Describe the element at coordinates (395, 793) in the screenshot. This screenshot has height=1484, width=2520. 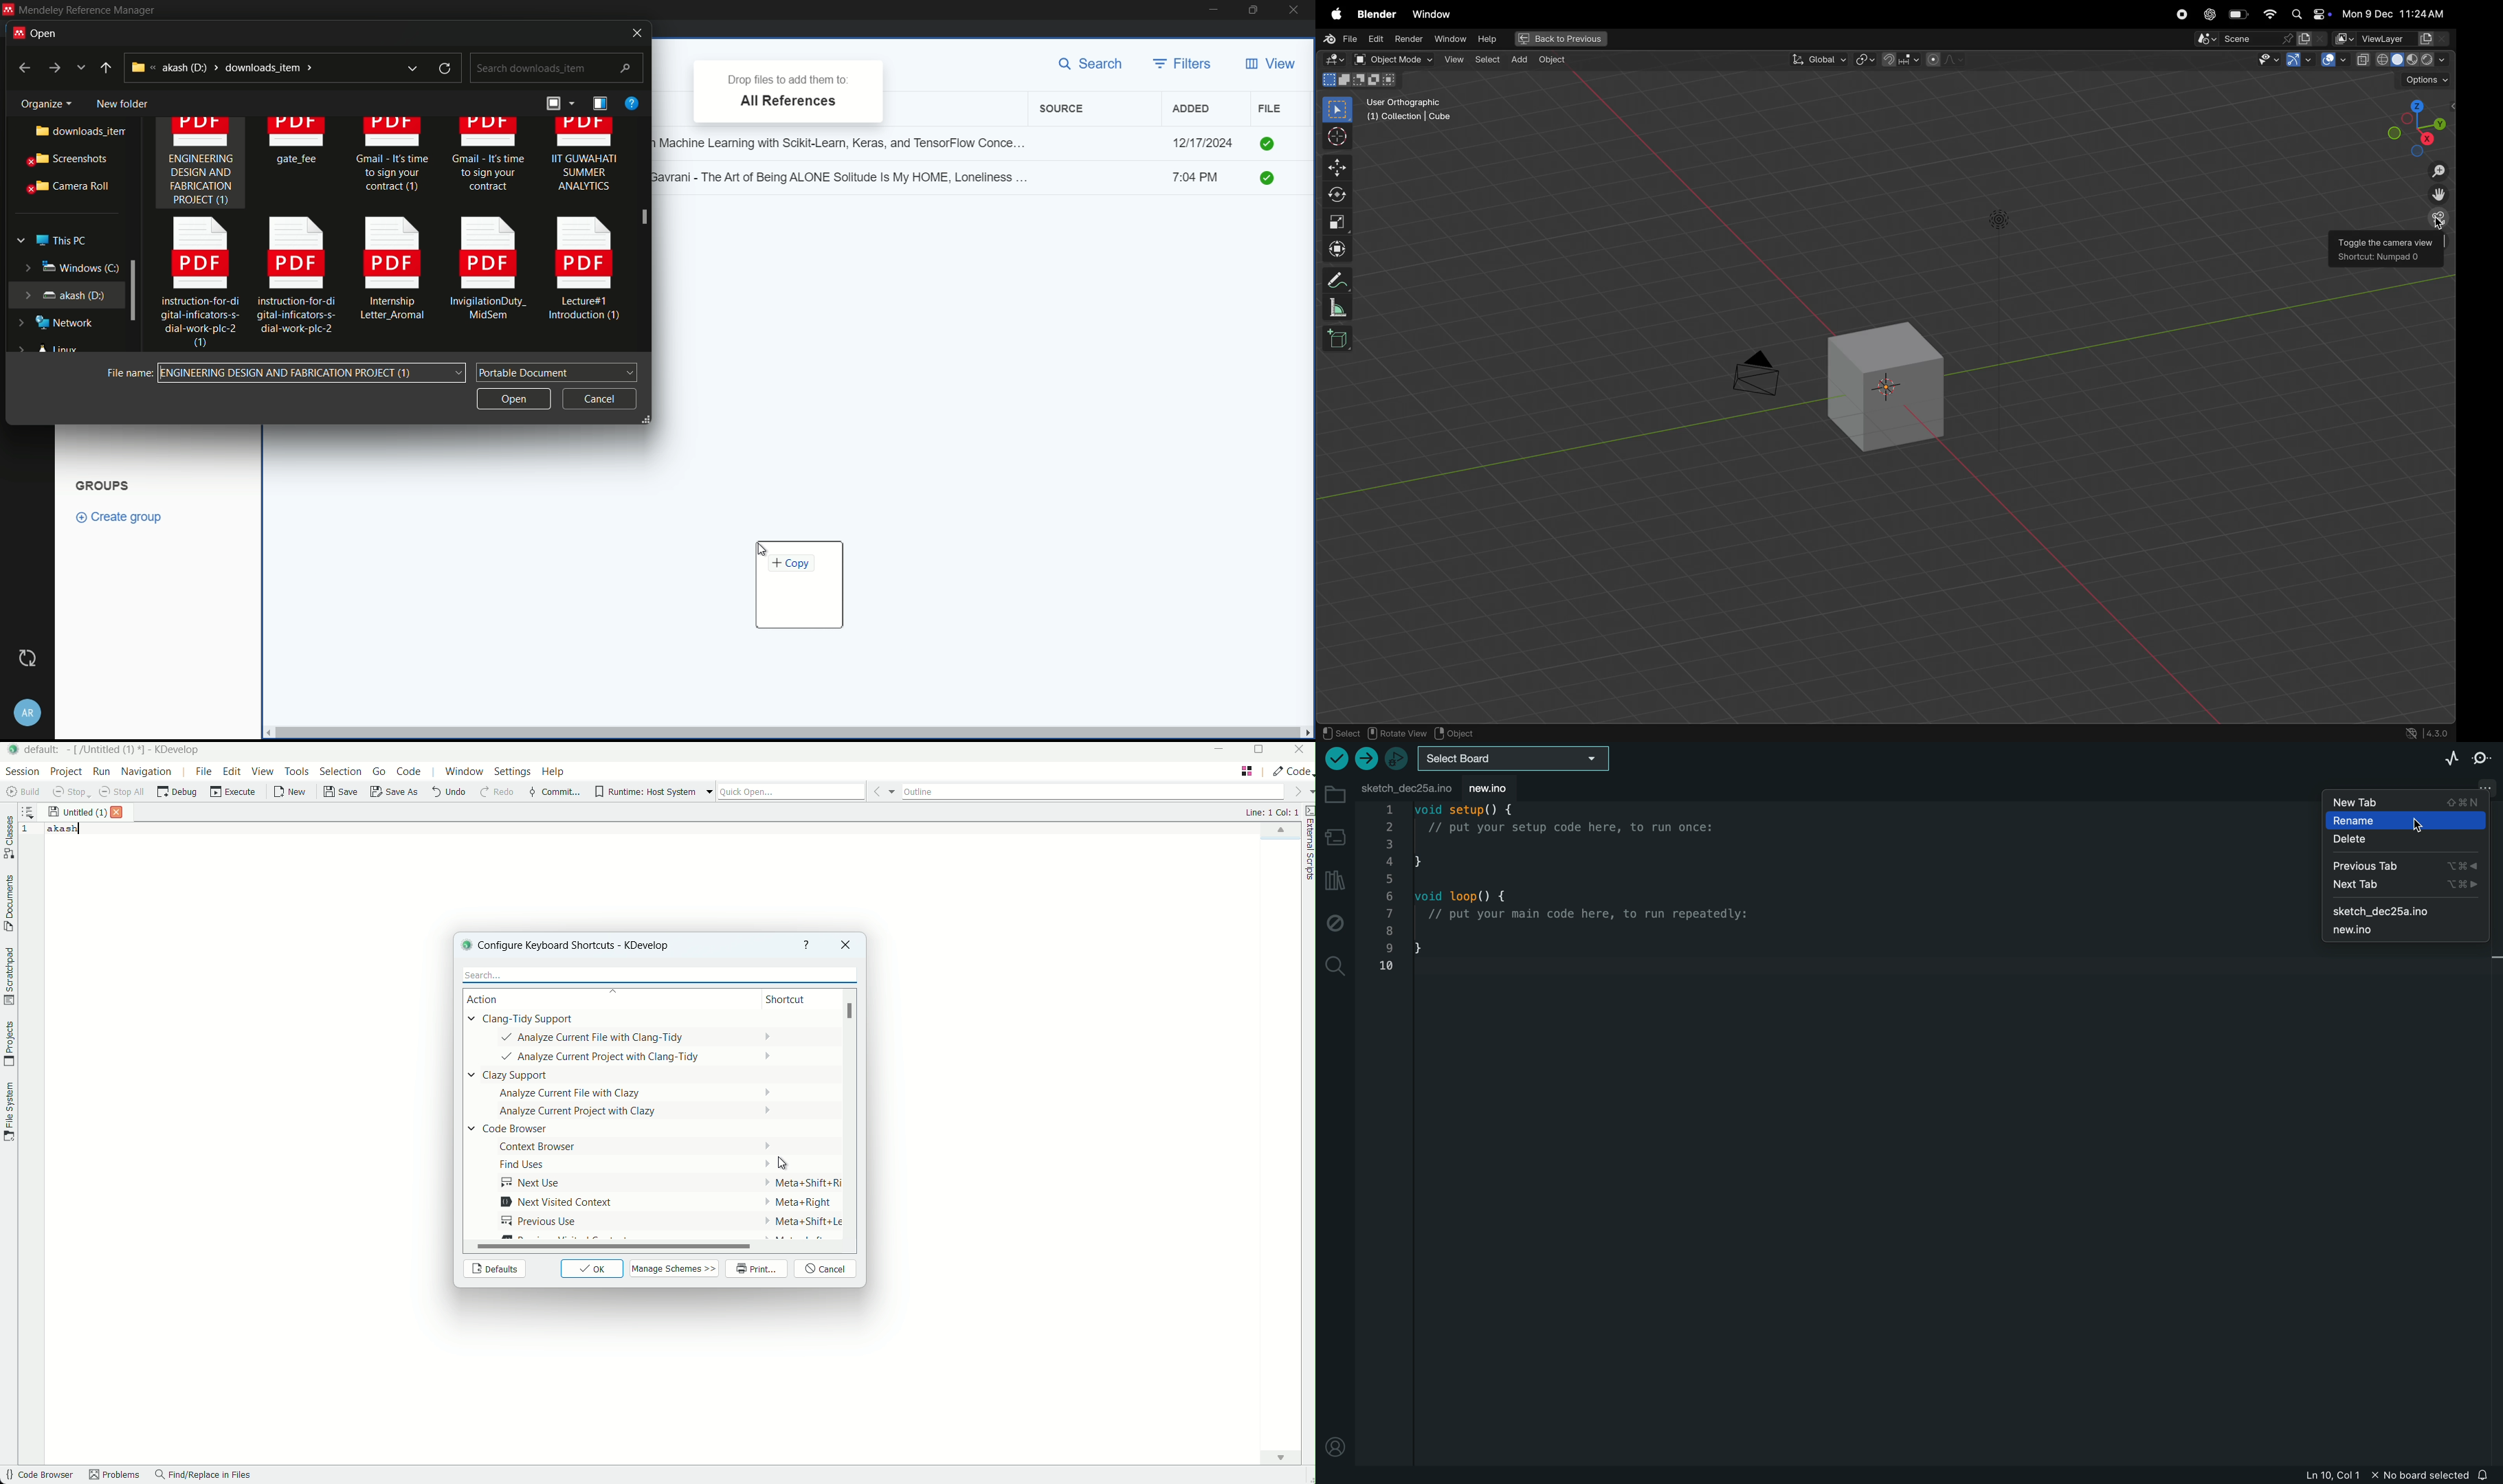
I see `save as` at that location.